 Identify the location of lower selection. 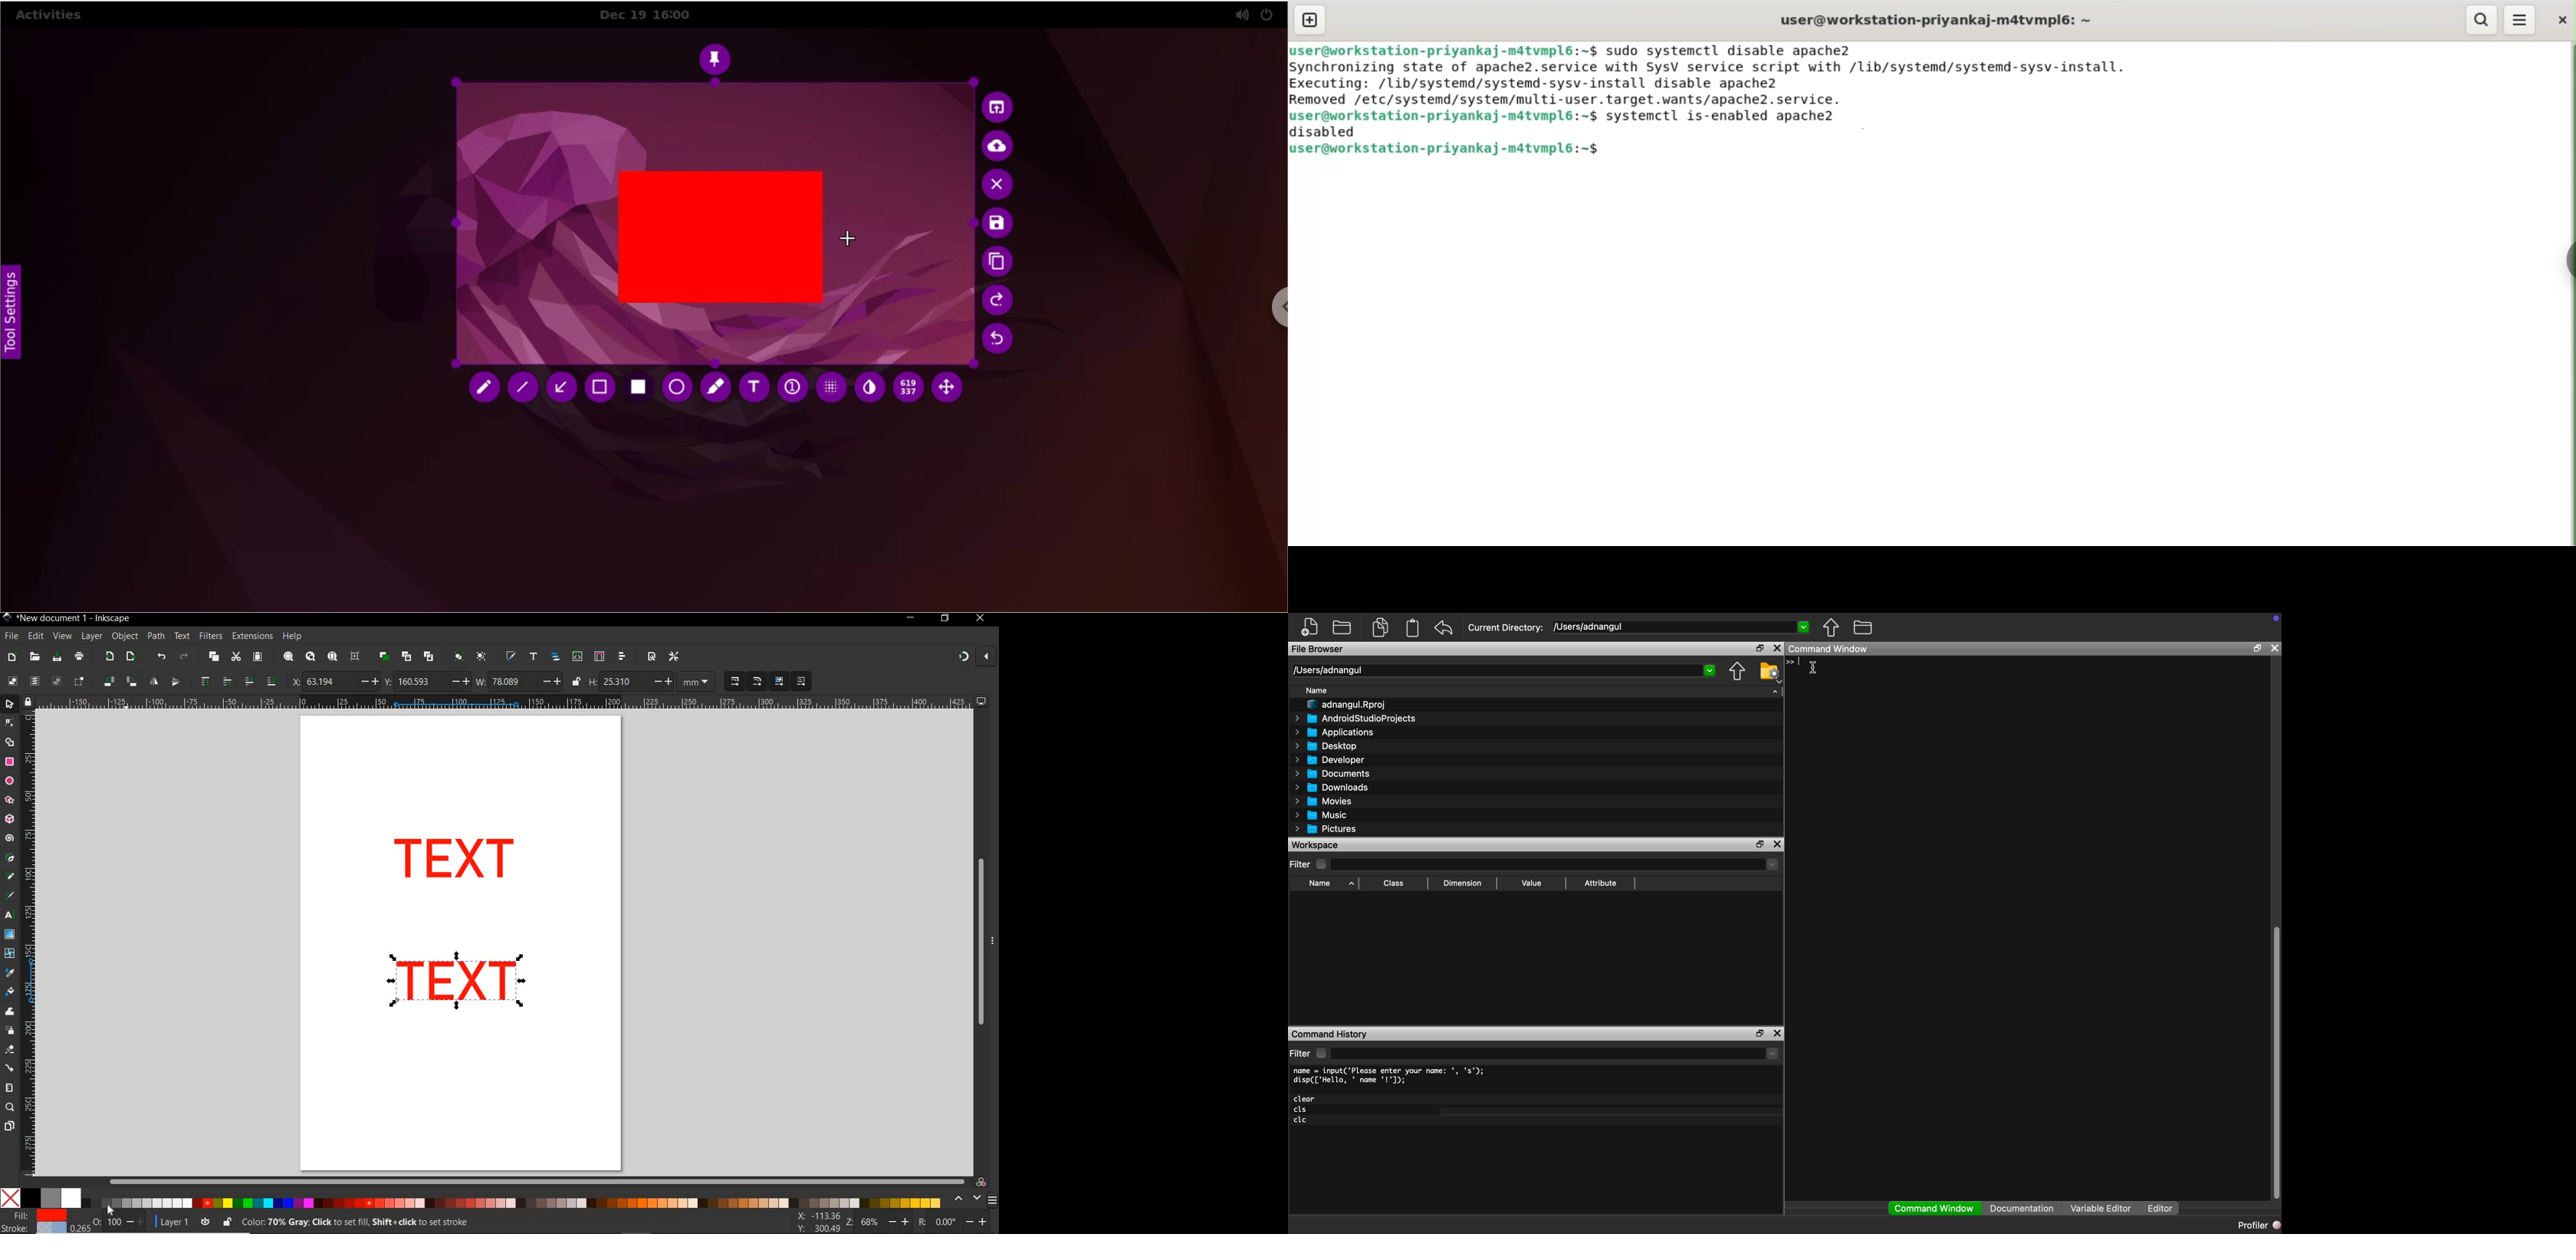
(259, 681).